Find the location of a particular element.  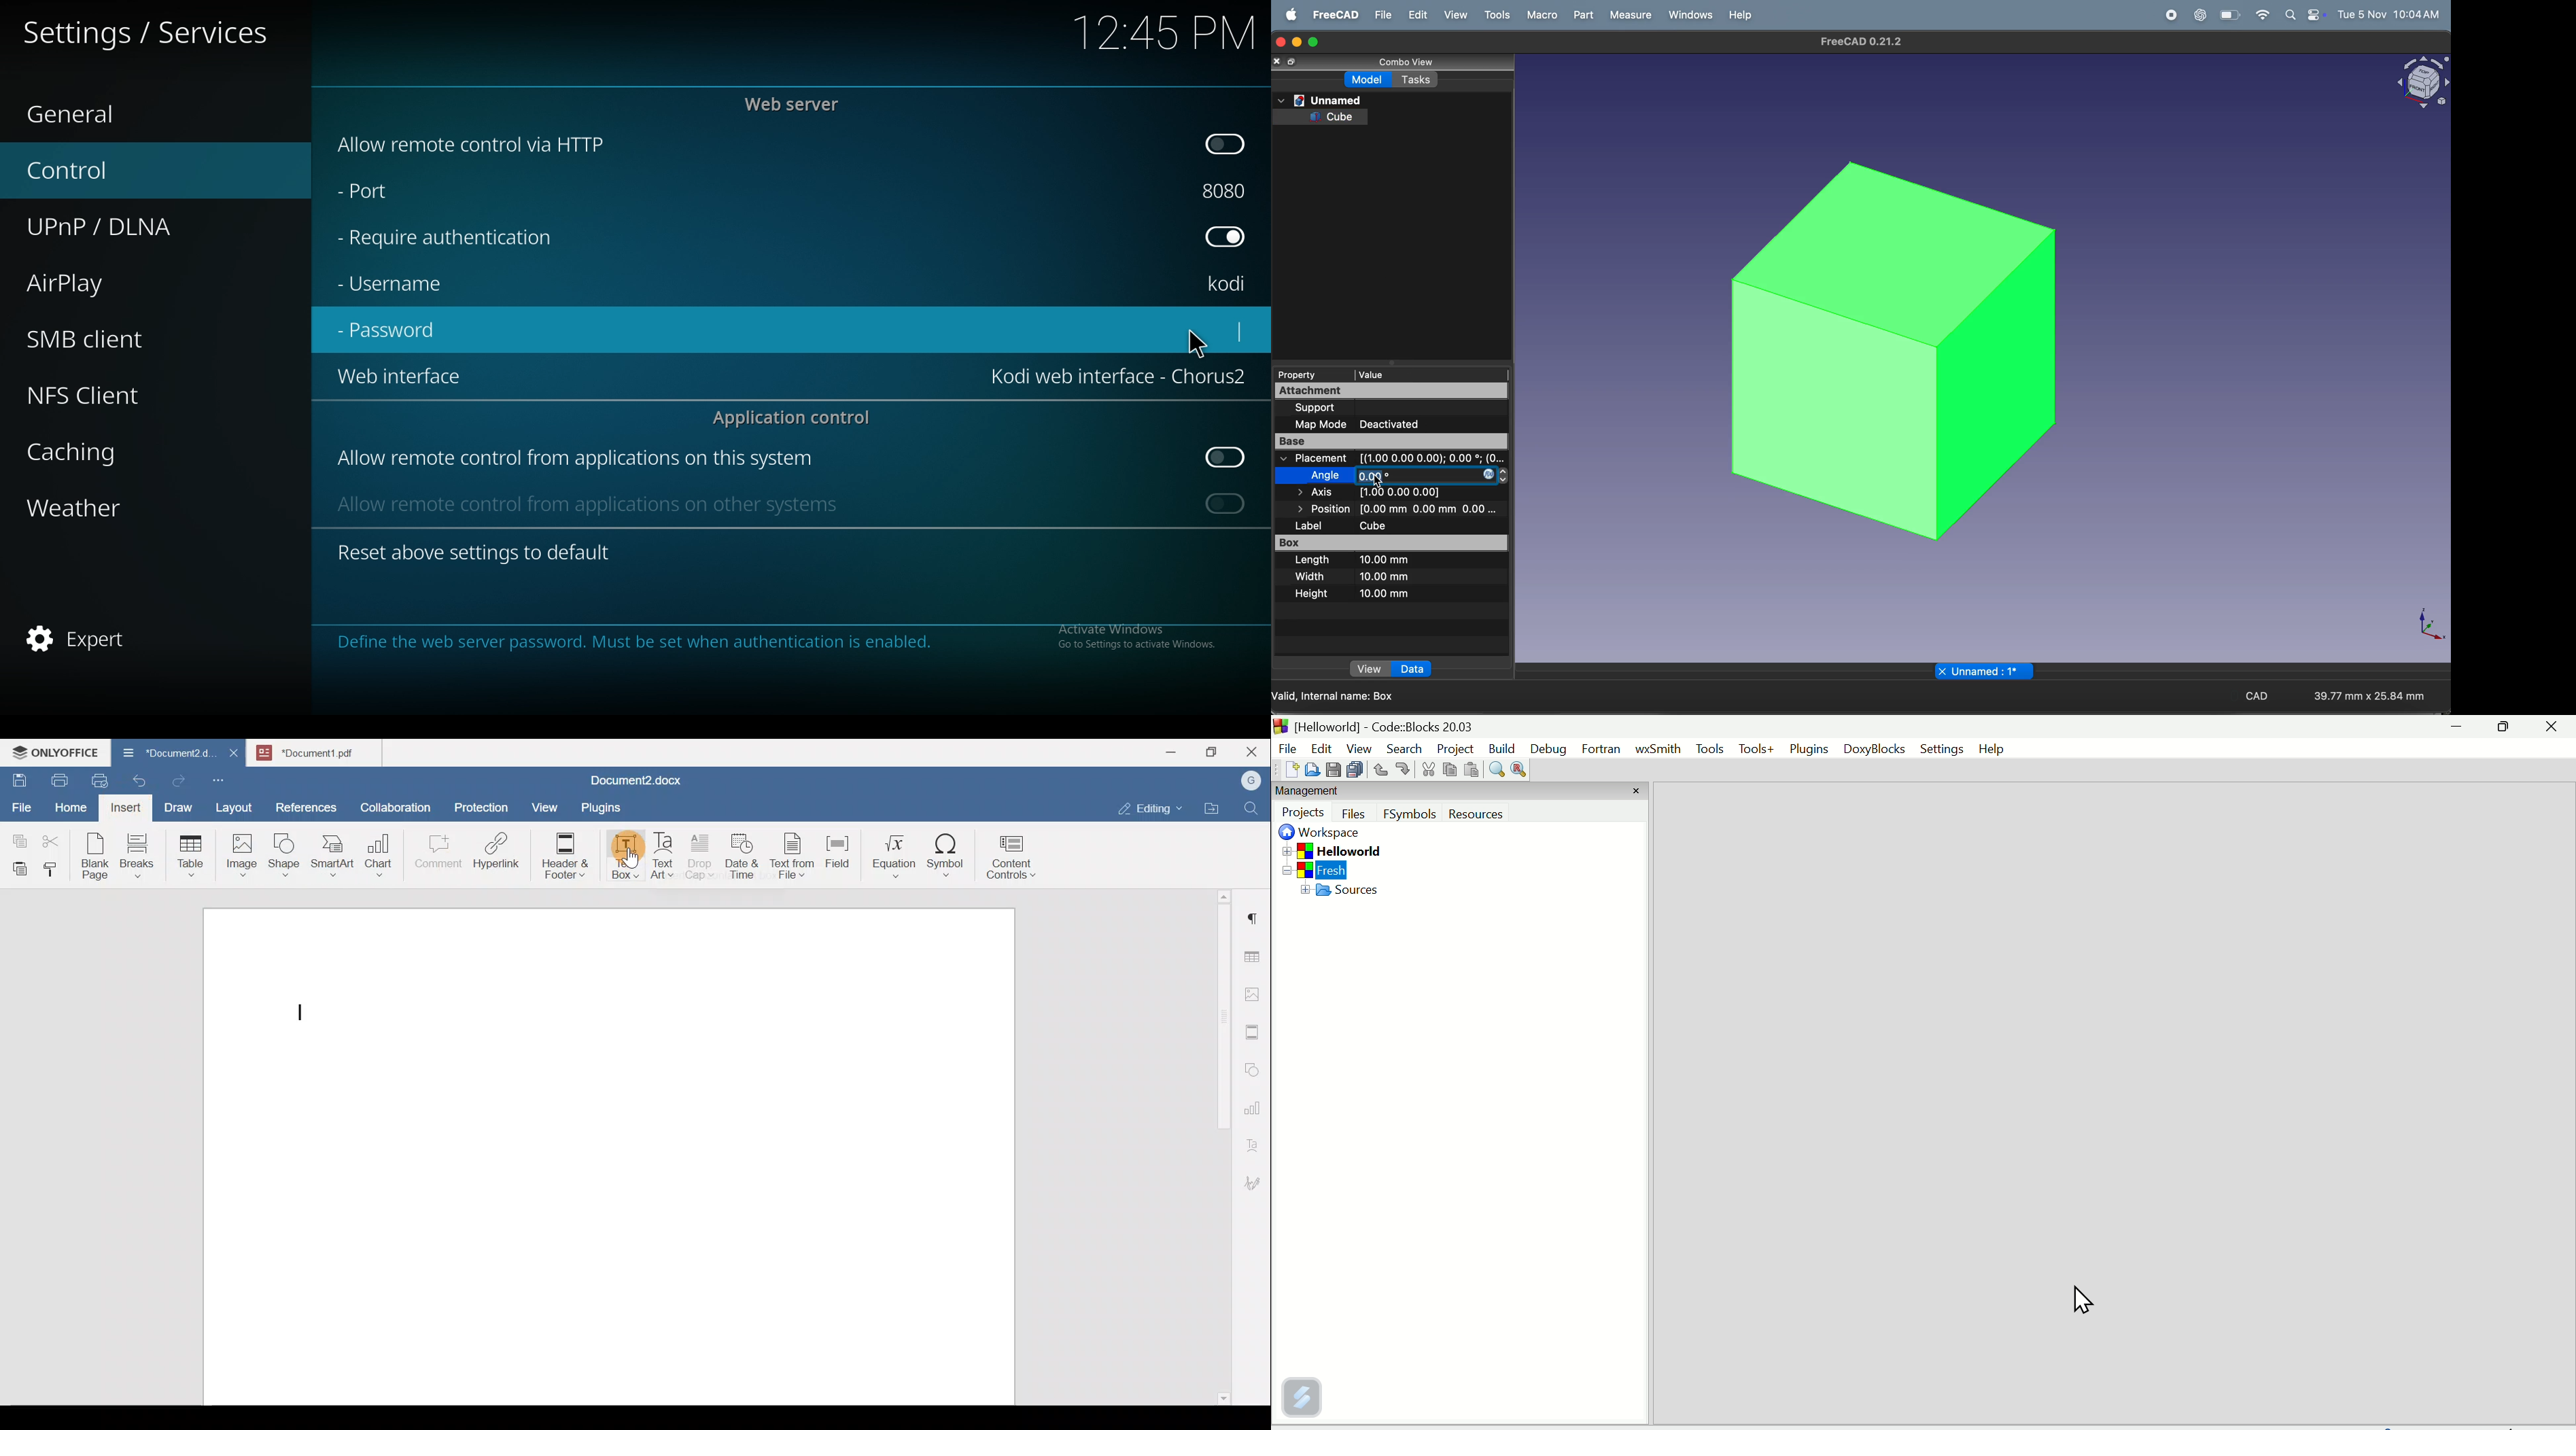

Project is located at coordinates (1455, 749).